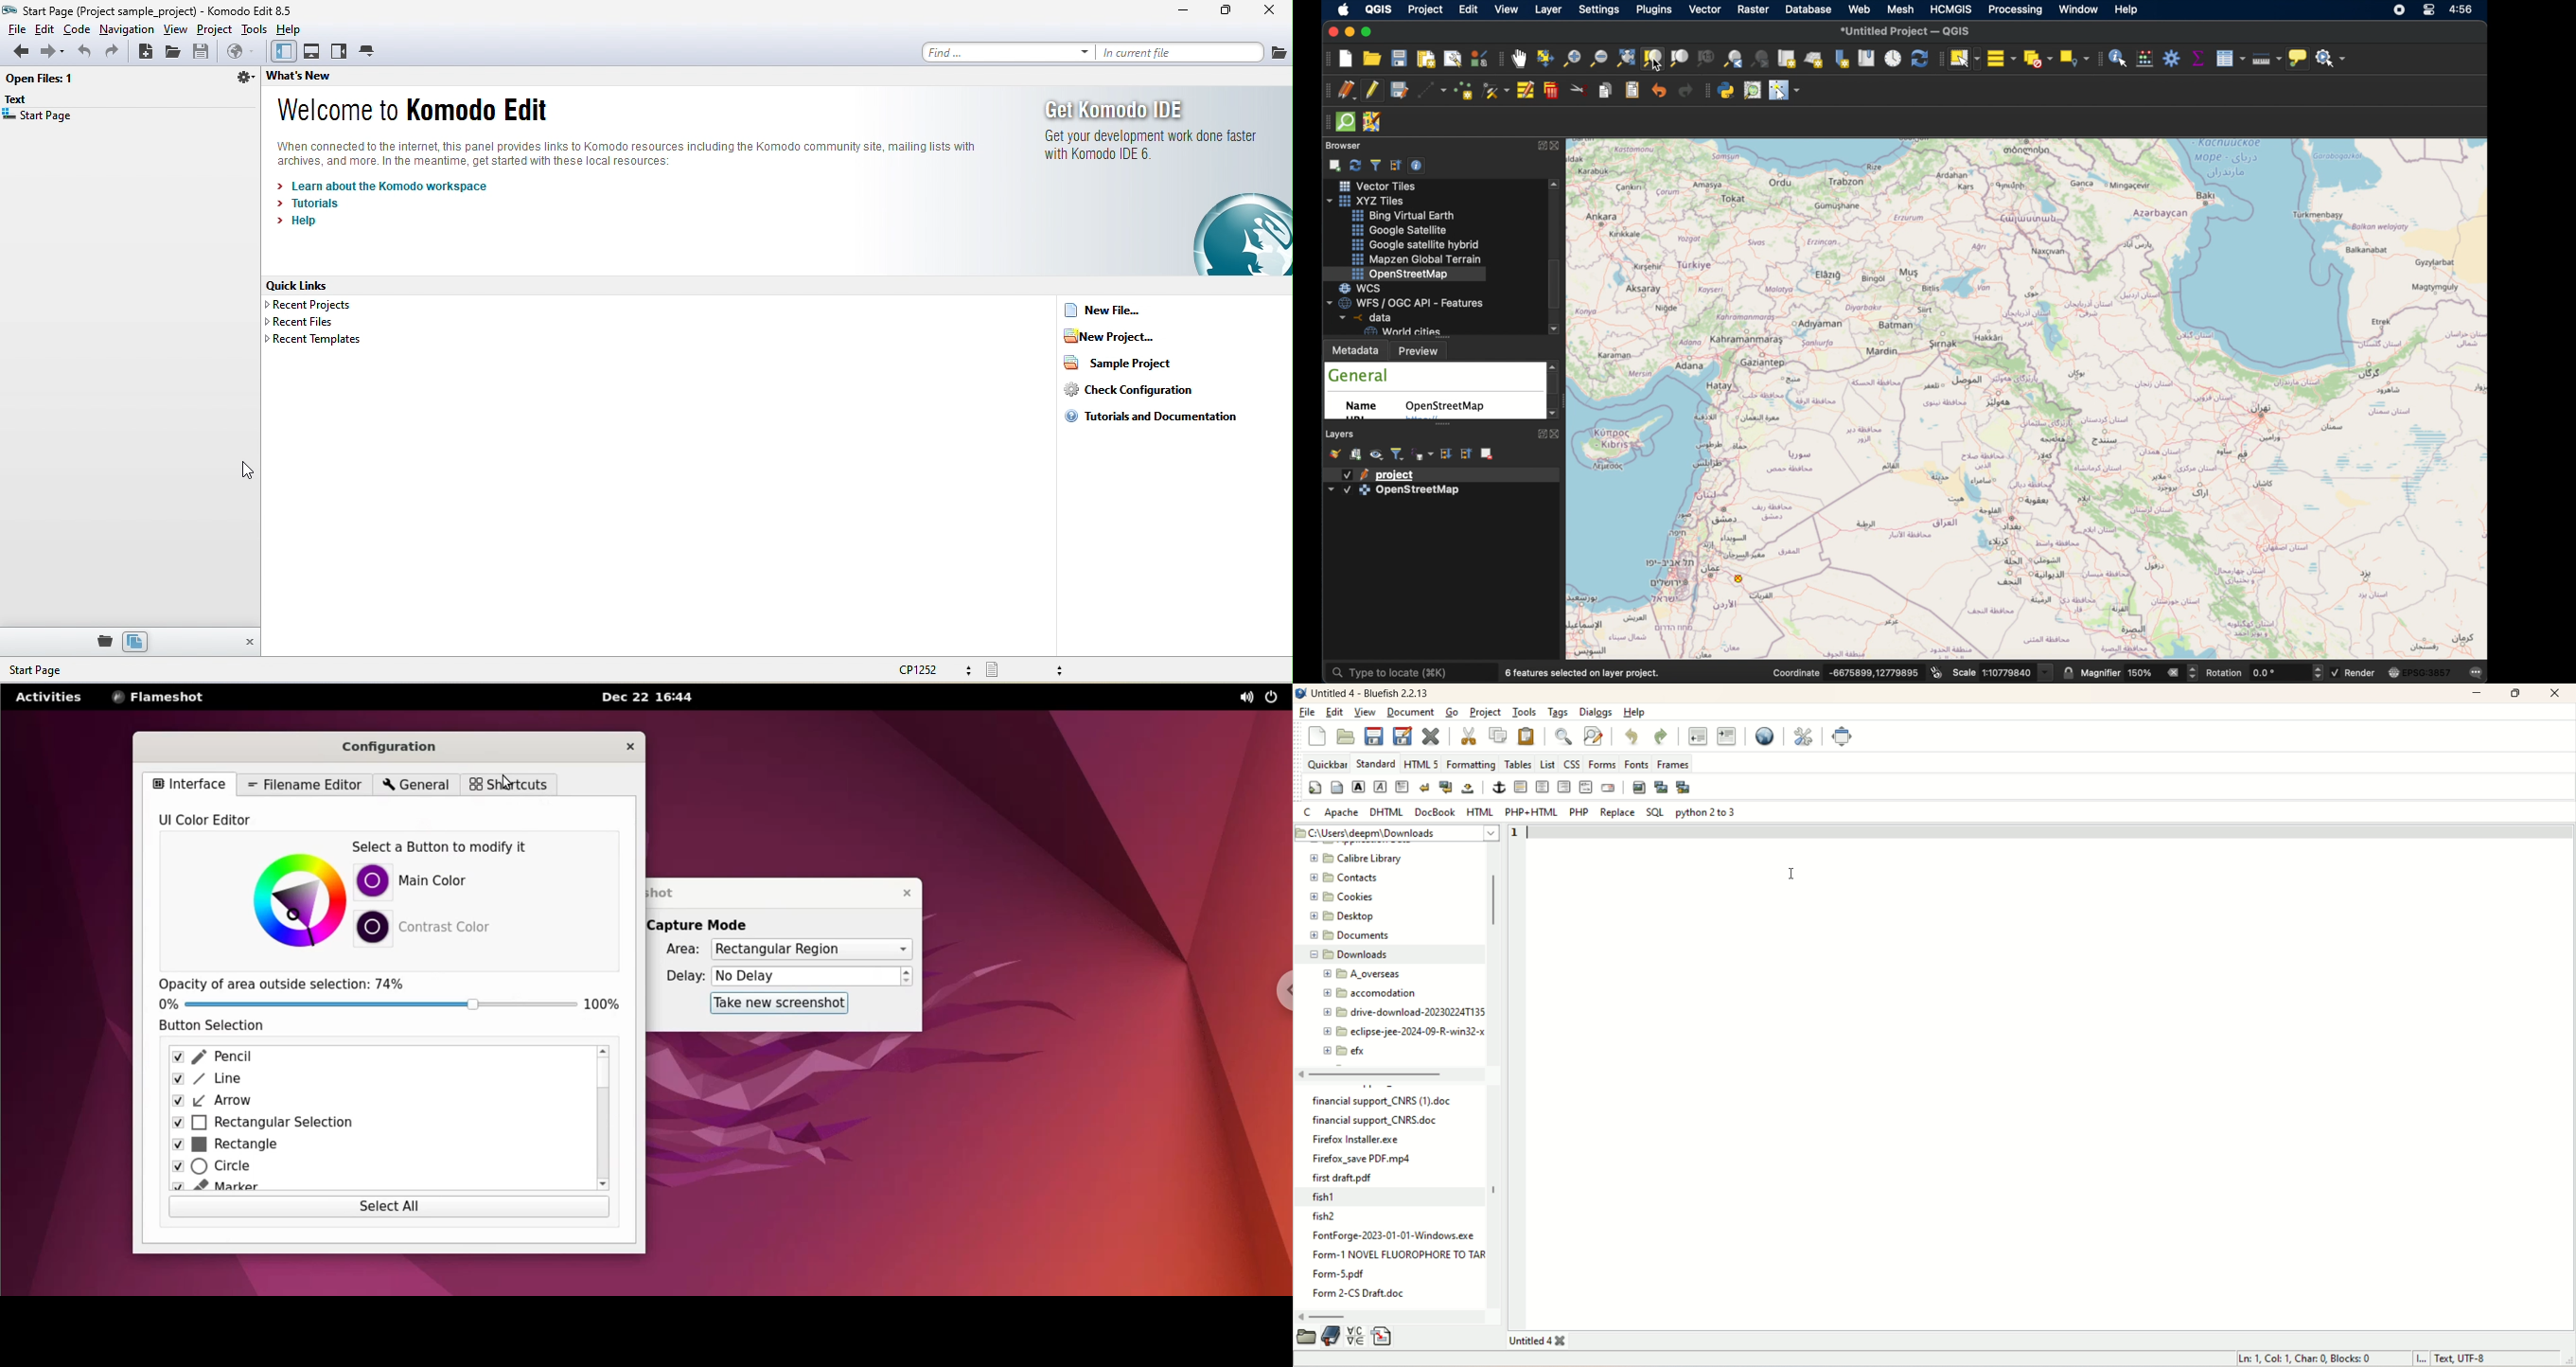 The height and width of the screenshot is (1372, 2576). Describe the element at coordinates (1496, 90) in the screenshot. I see `vertex tool` at that location.